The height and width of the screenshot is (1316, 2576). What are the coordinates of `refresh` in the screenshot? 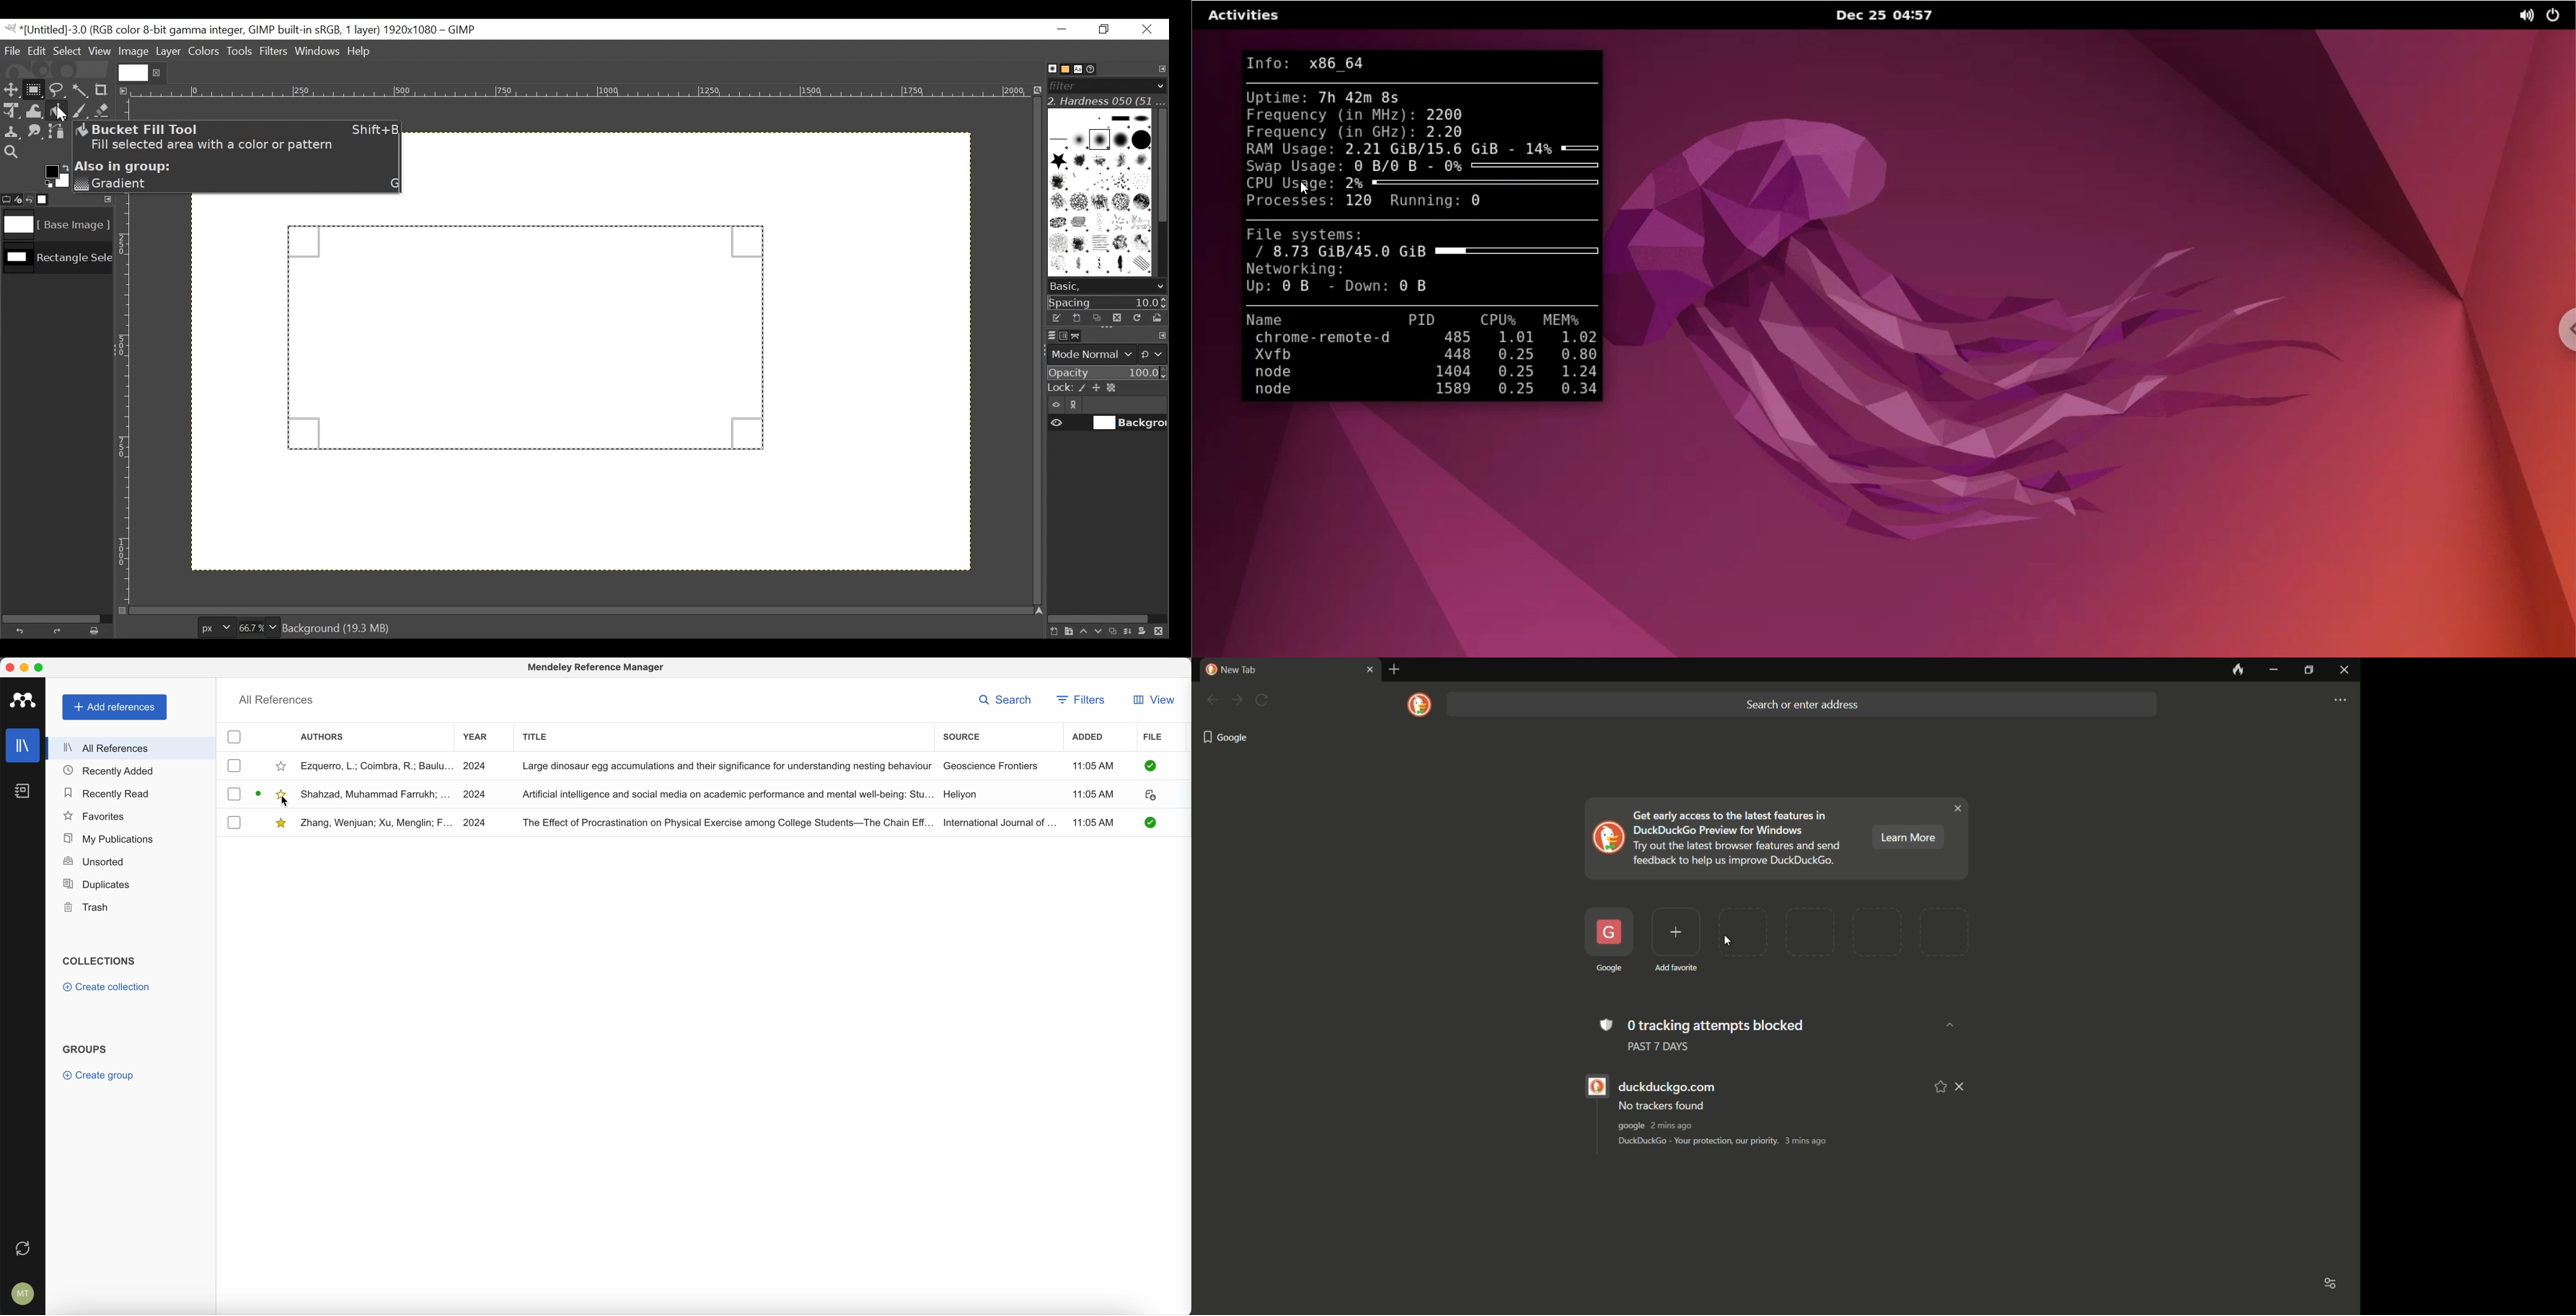 It's located at (1262, 700).